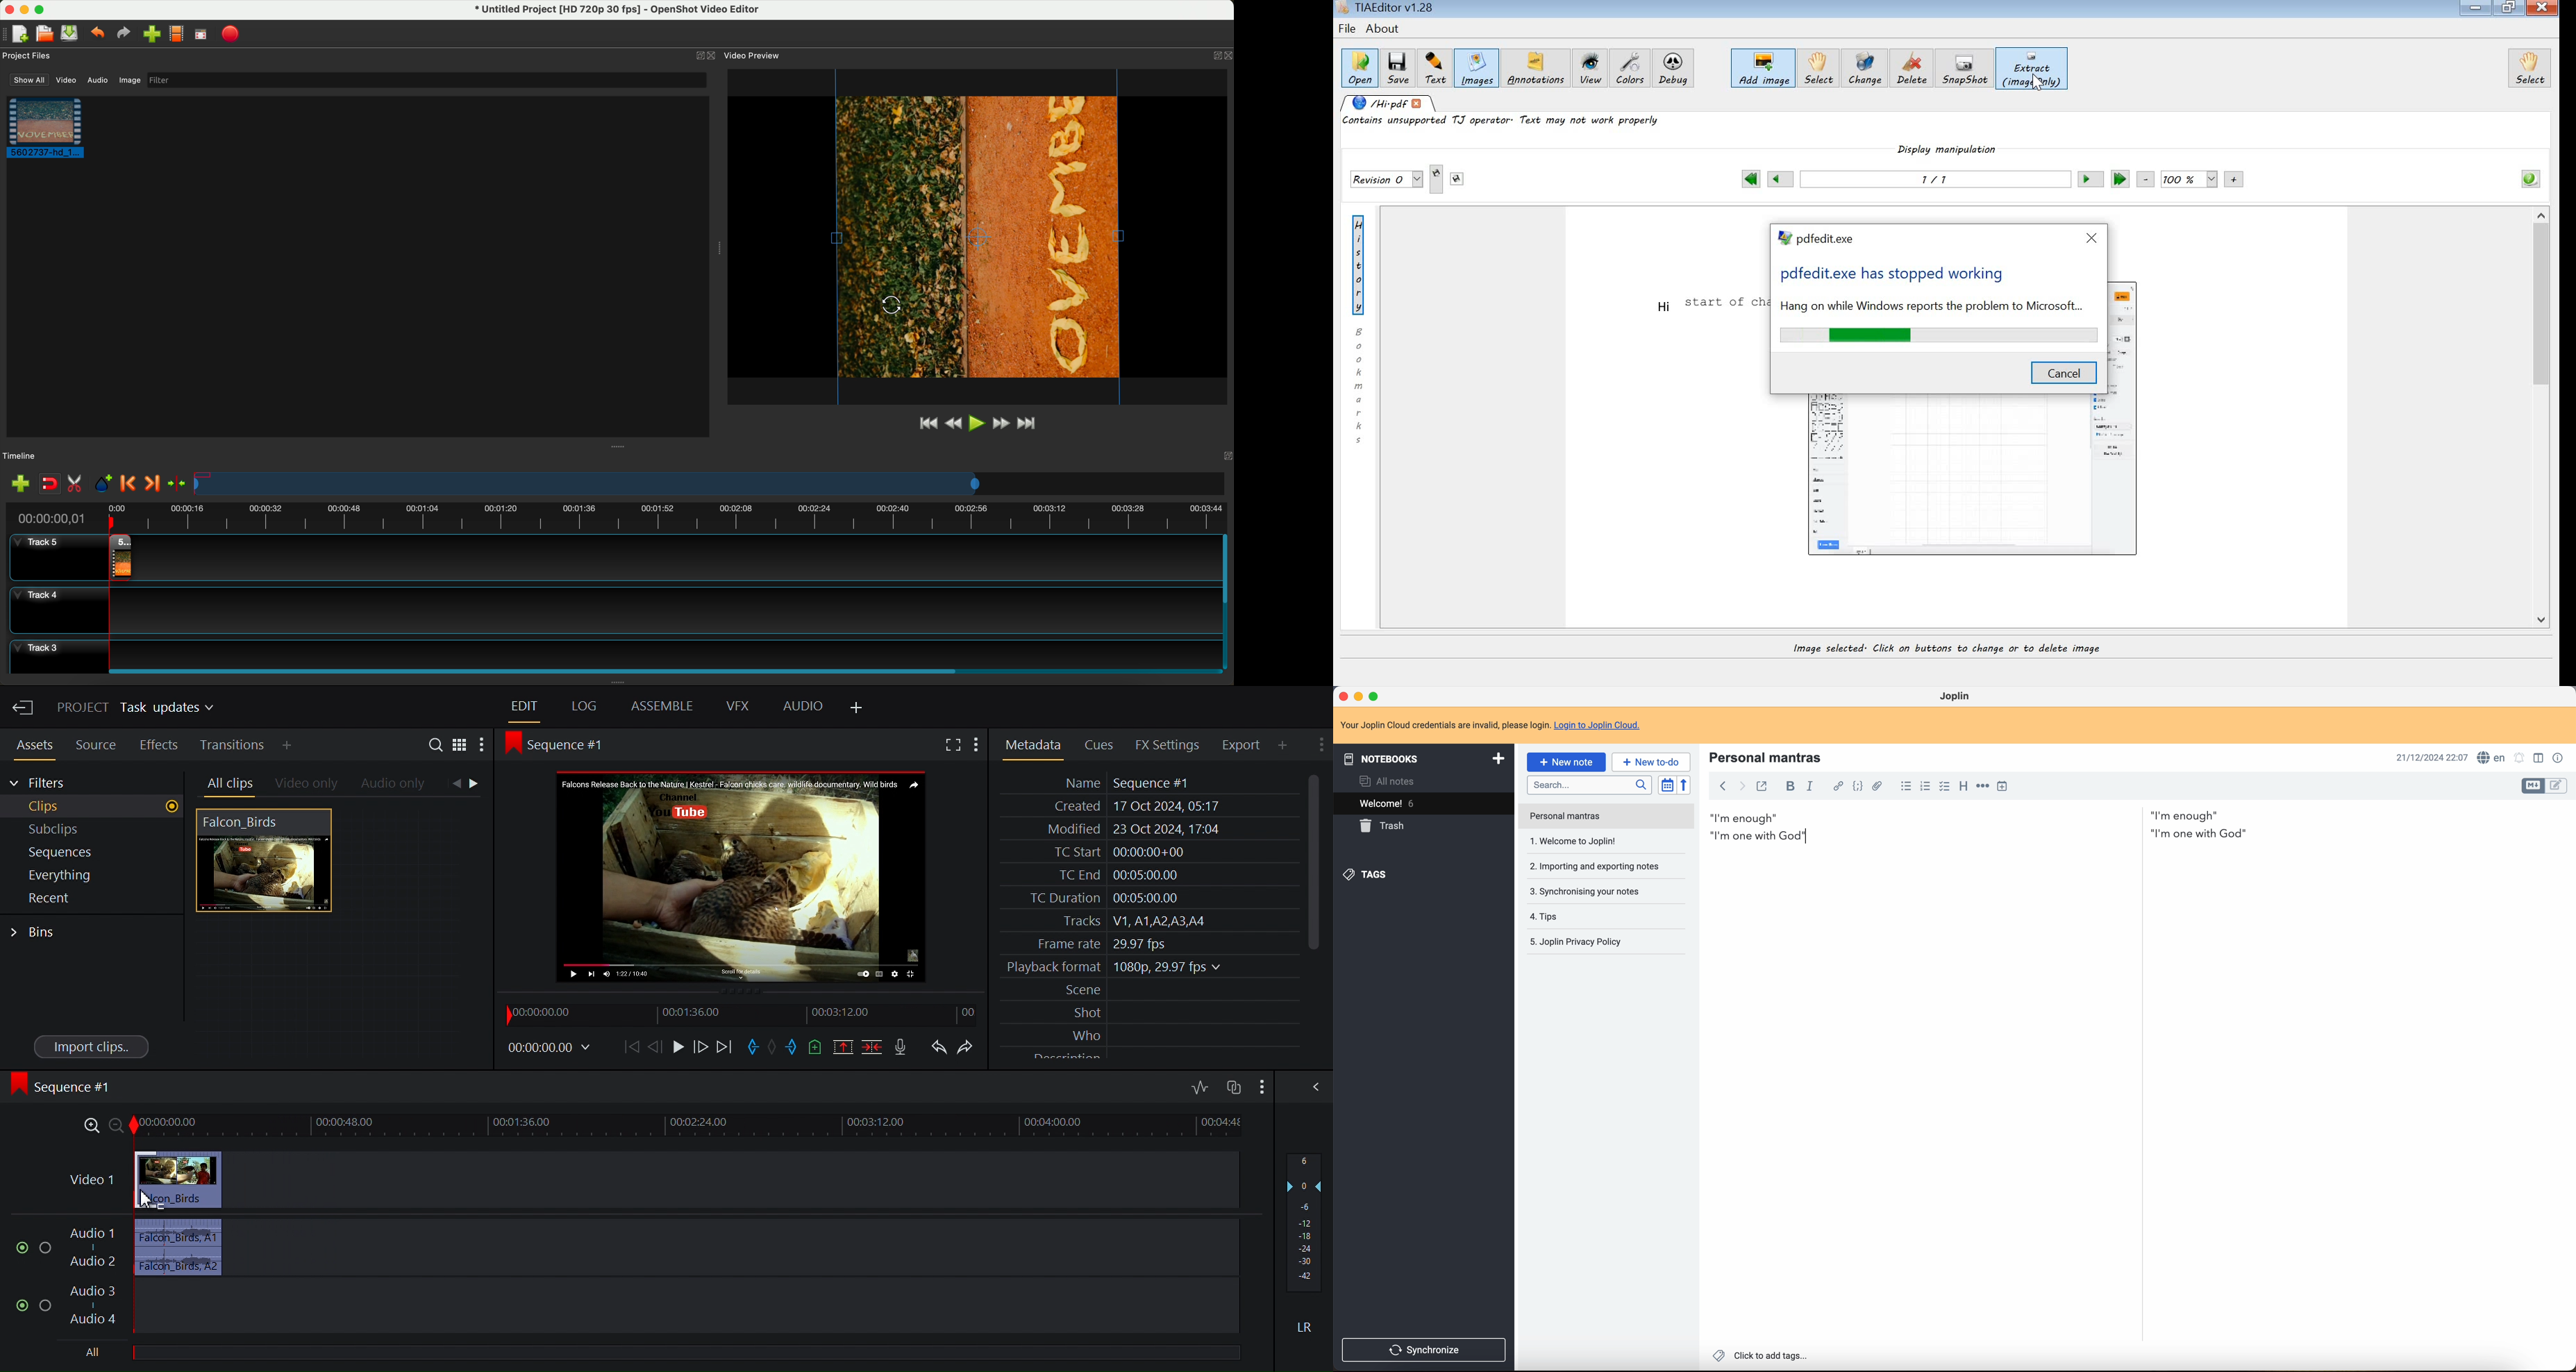 This screenshot has width=2576, height=1372. I want to click on body text, so click(2355, 1072).